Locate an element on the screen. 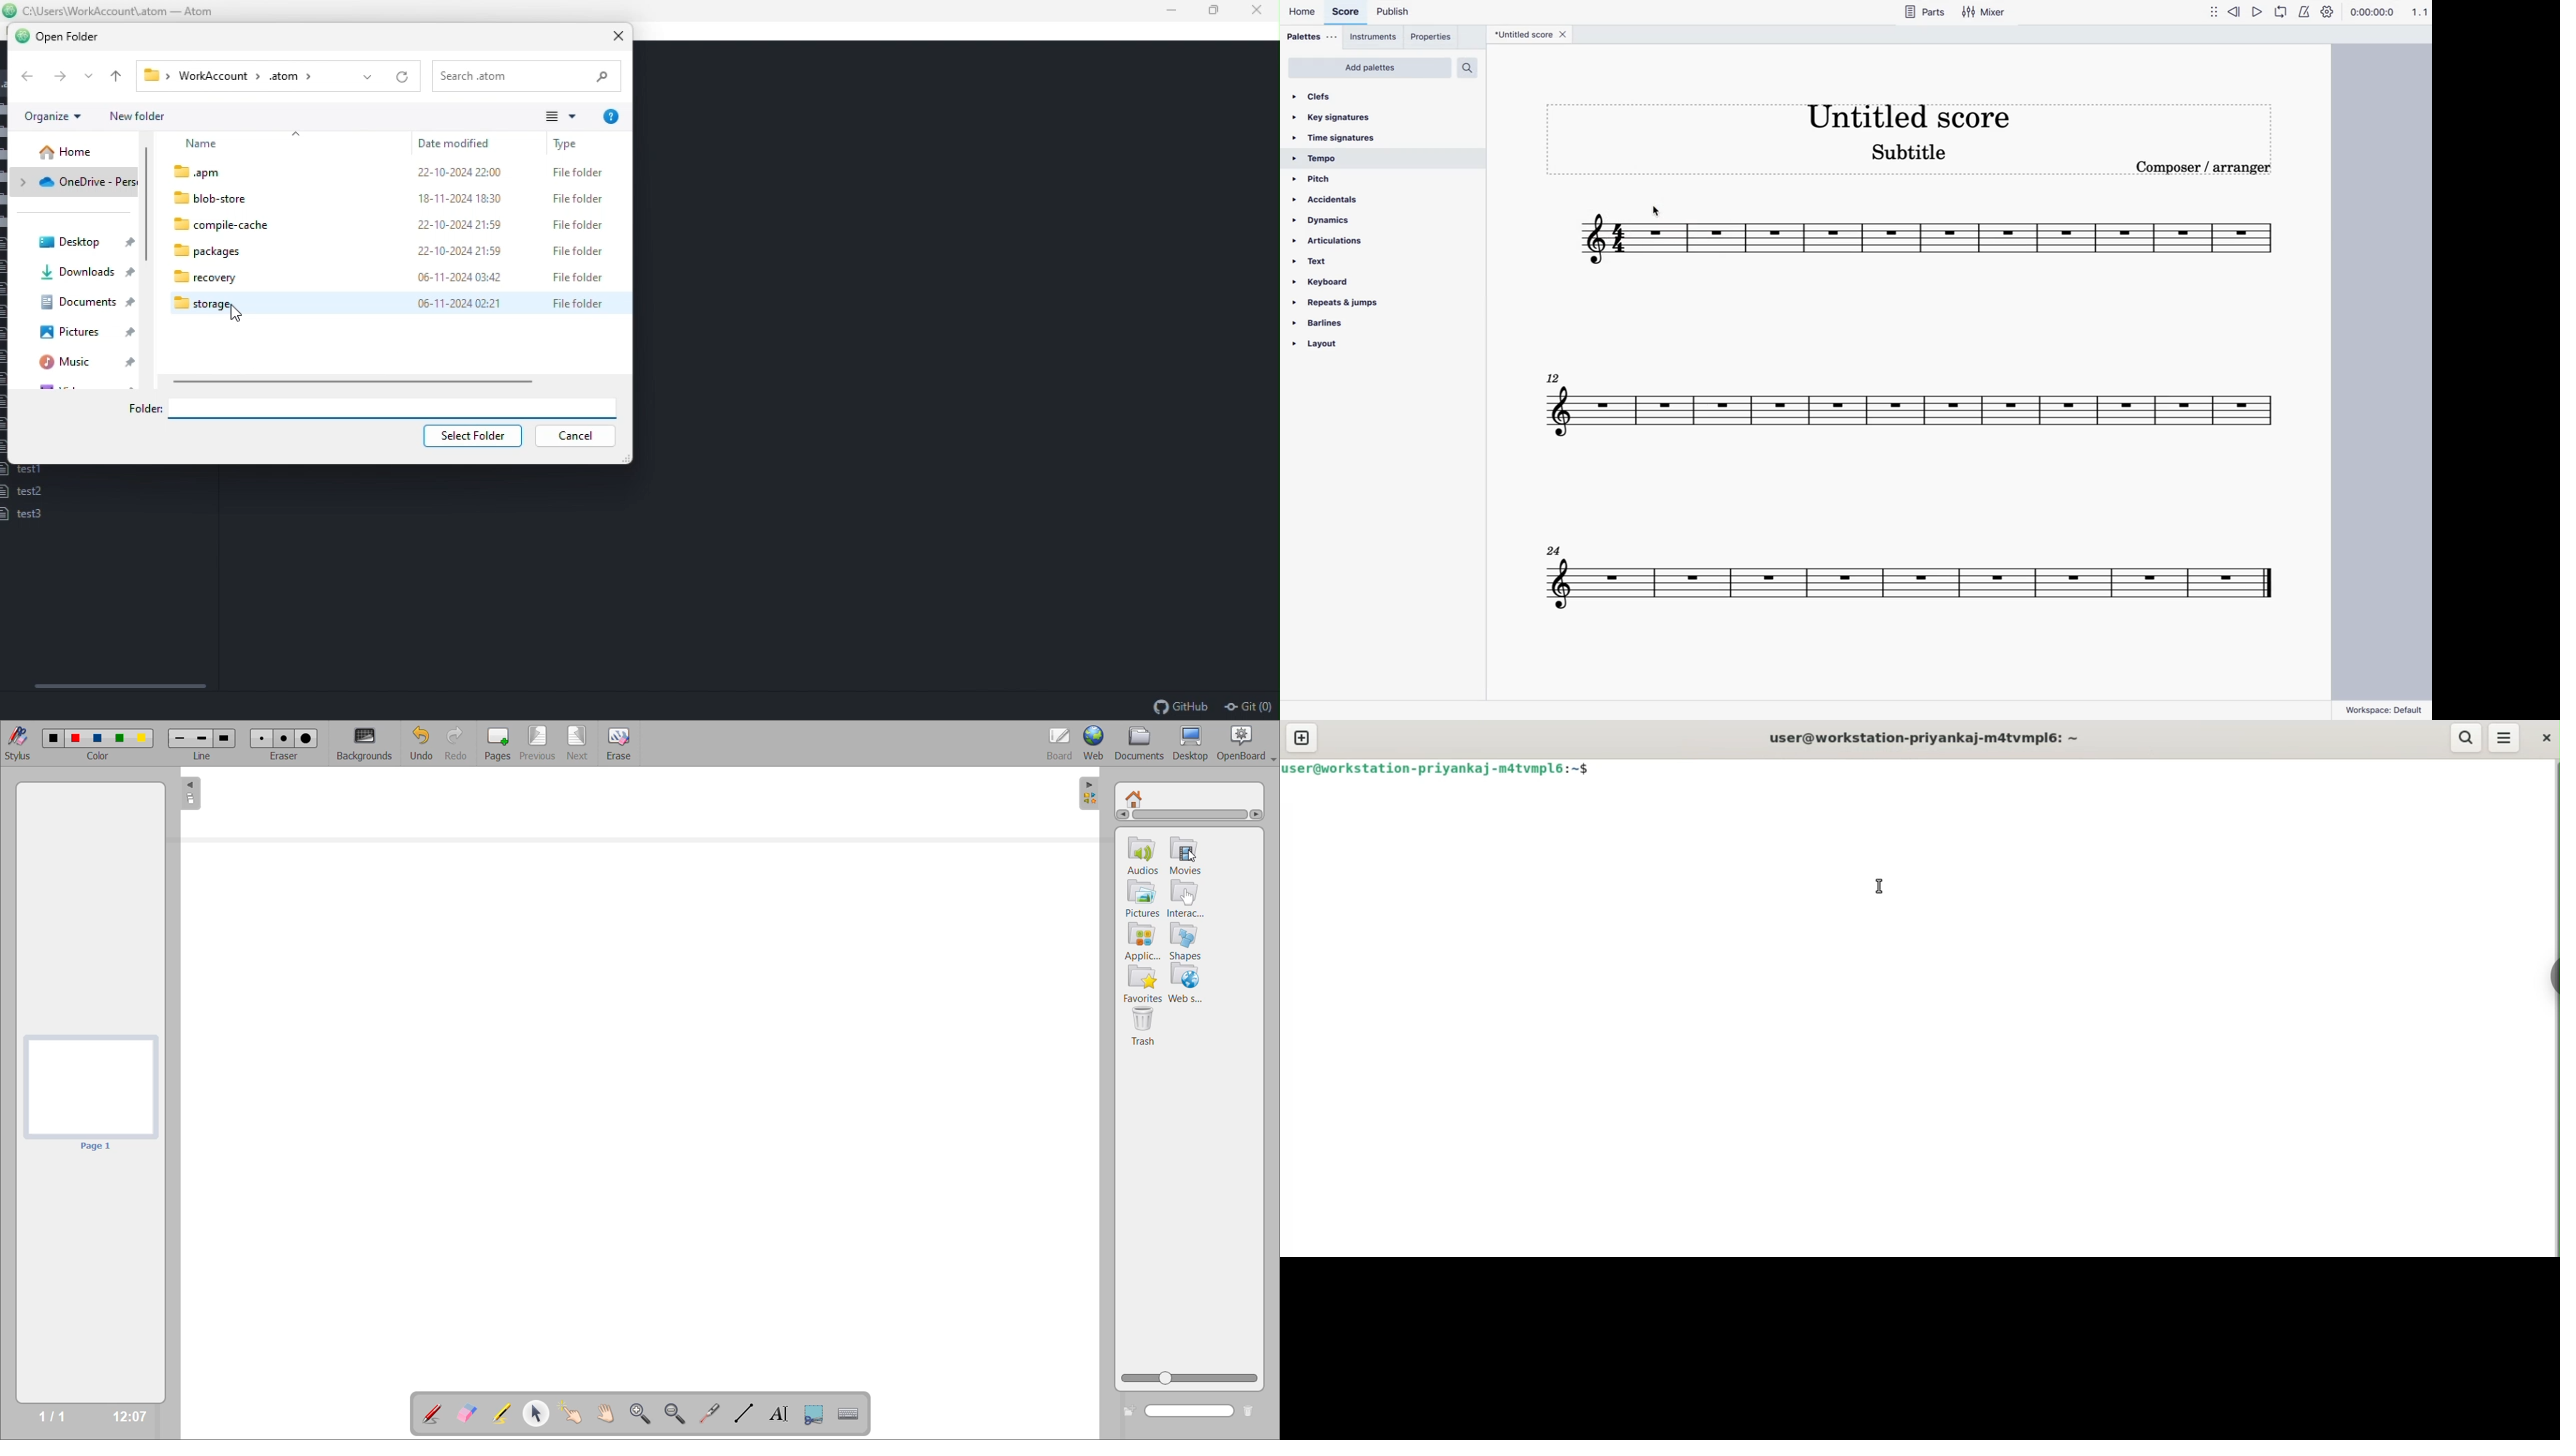  Downloads is located at coordinates (82, 273).